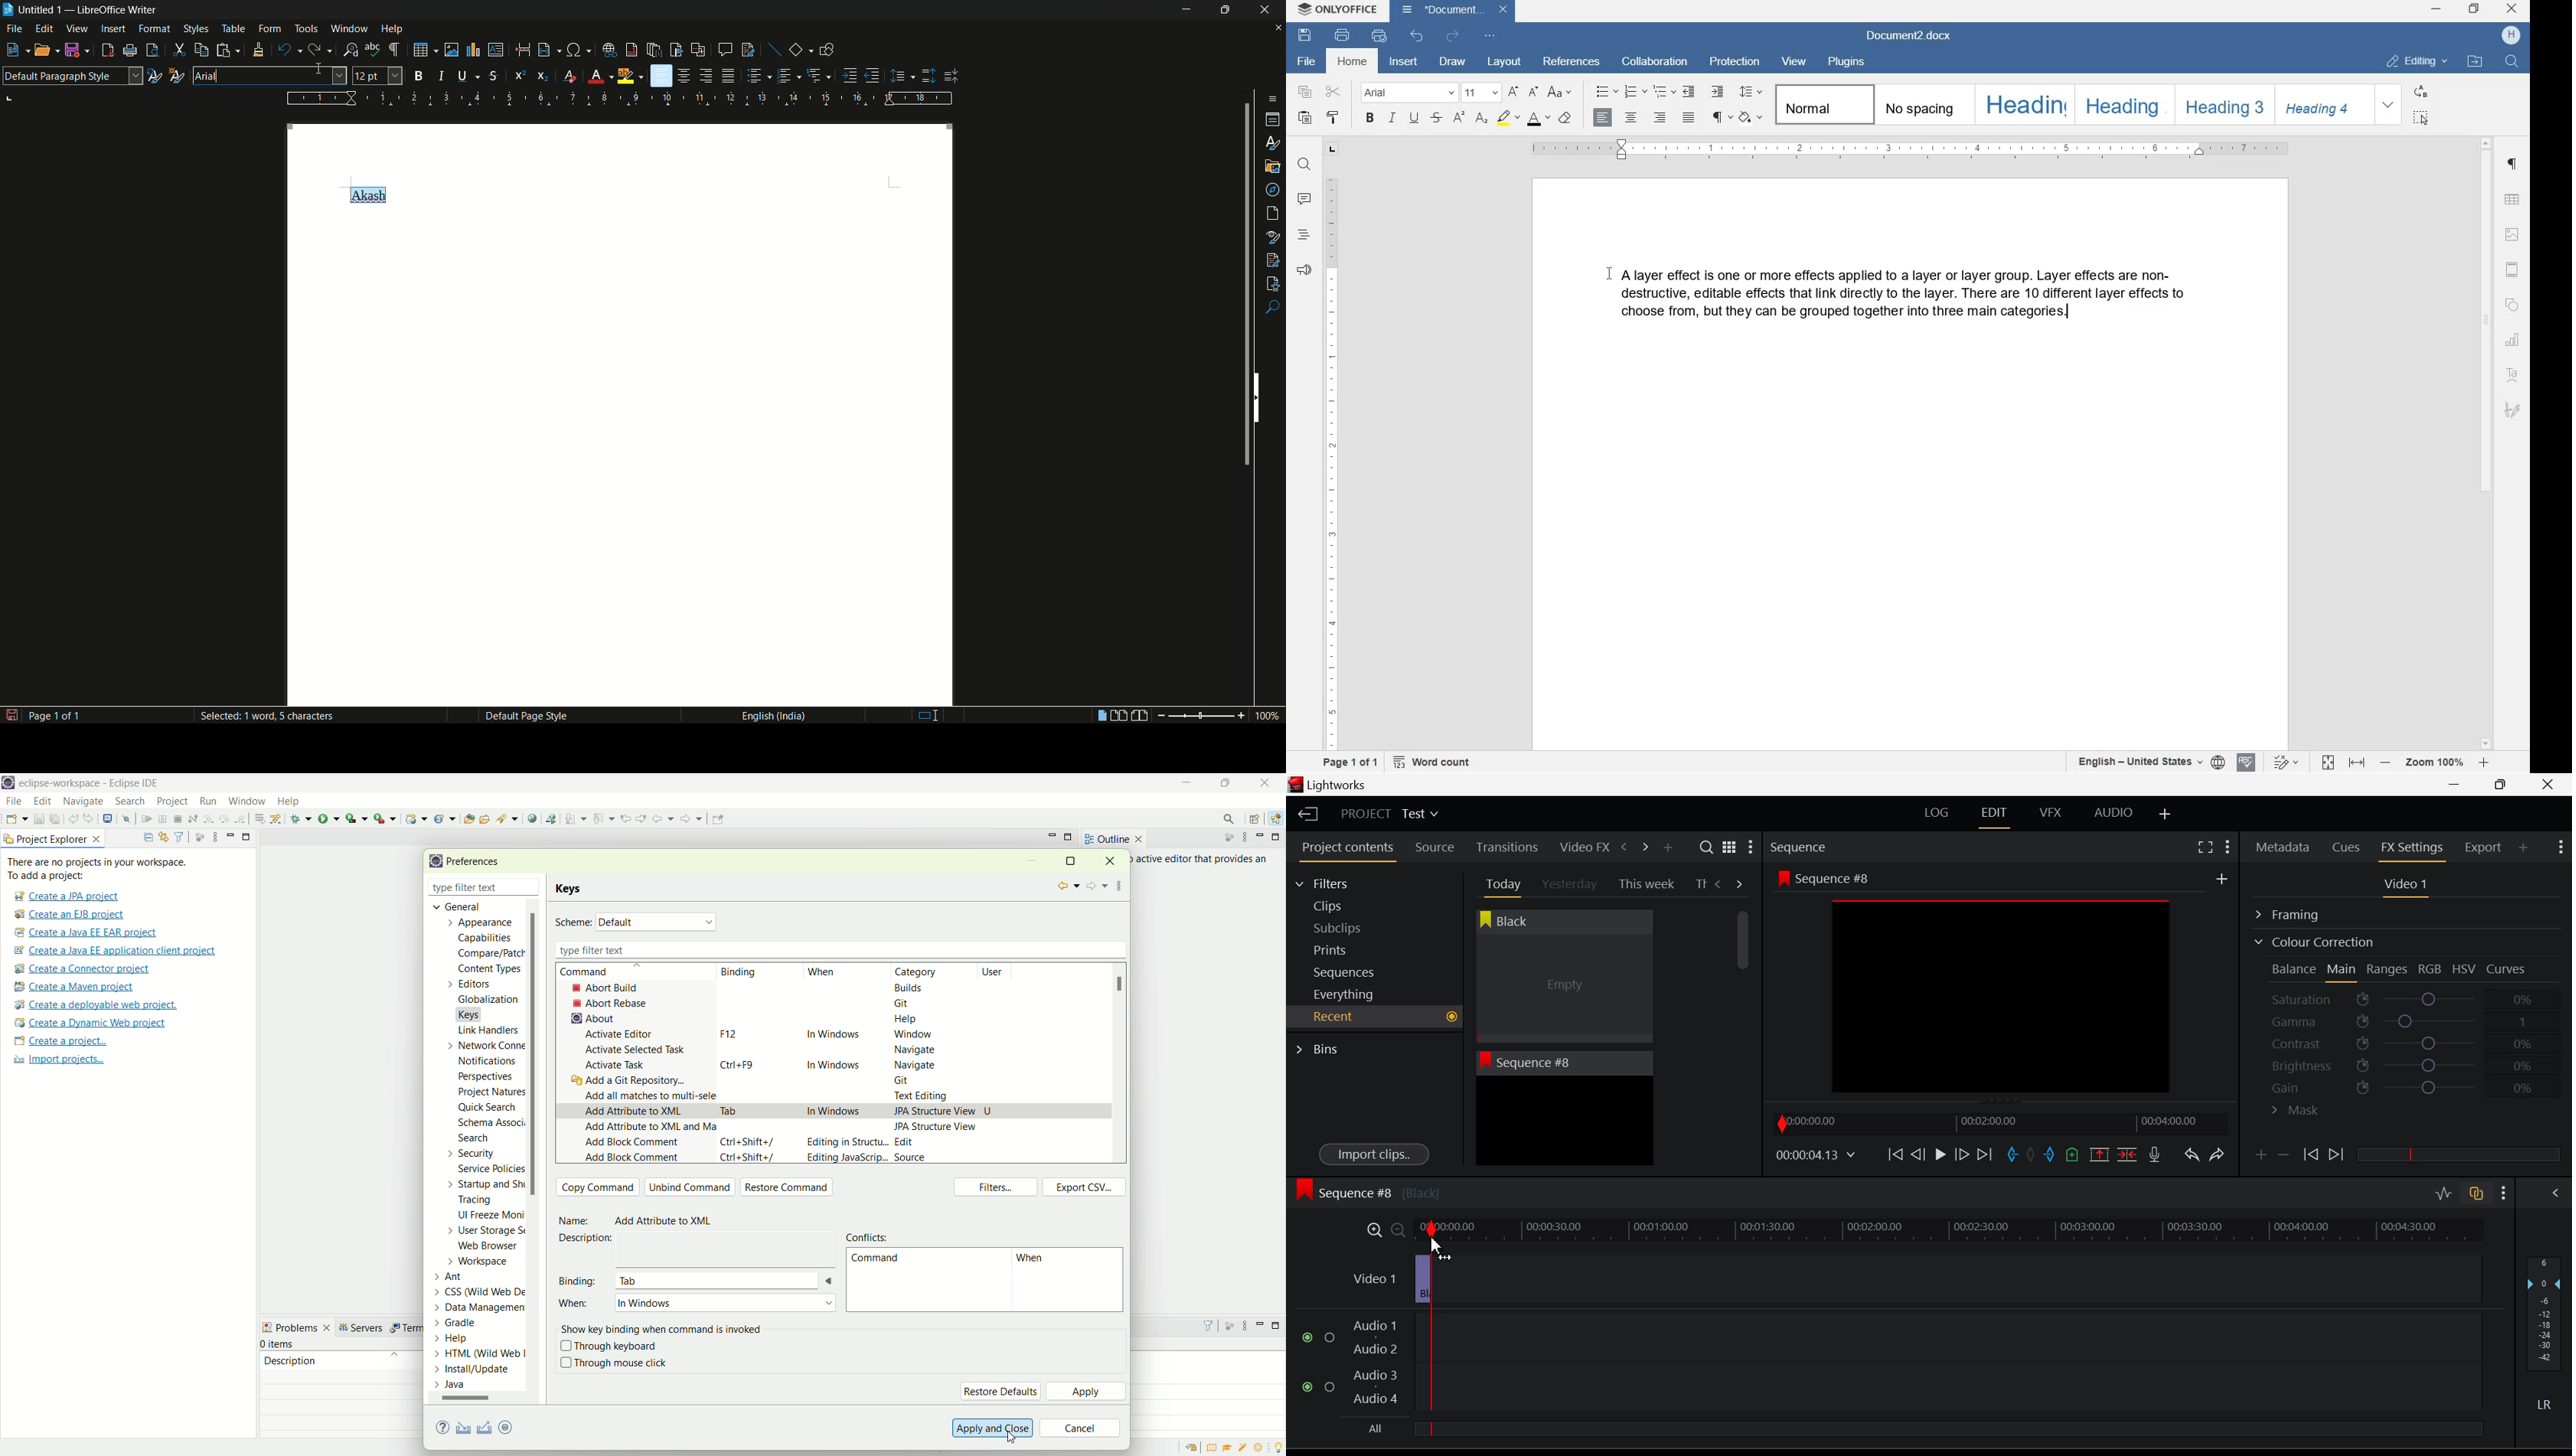 The height and width of the screenshot is (1456, 2576). Describe the element at coordinates (2348, 846) in the screenshot. I see `Cues Panel` at that location.